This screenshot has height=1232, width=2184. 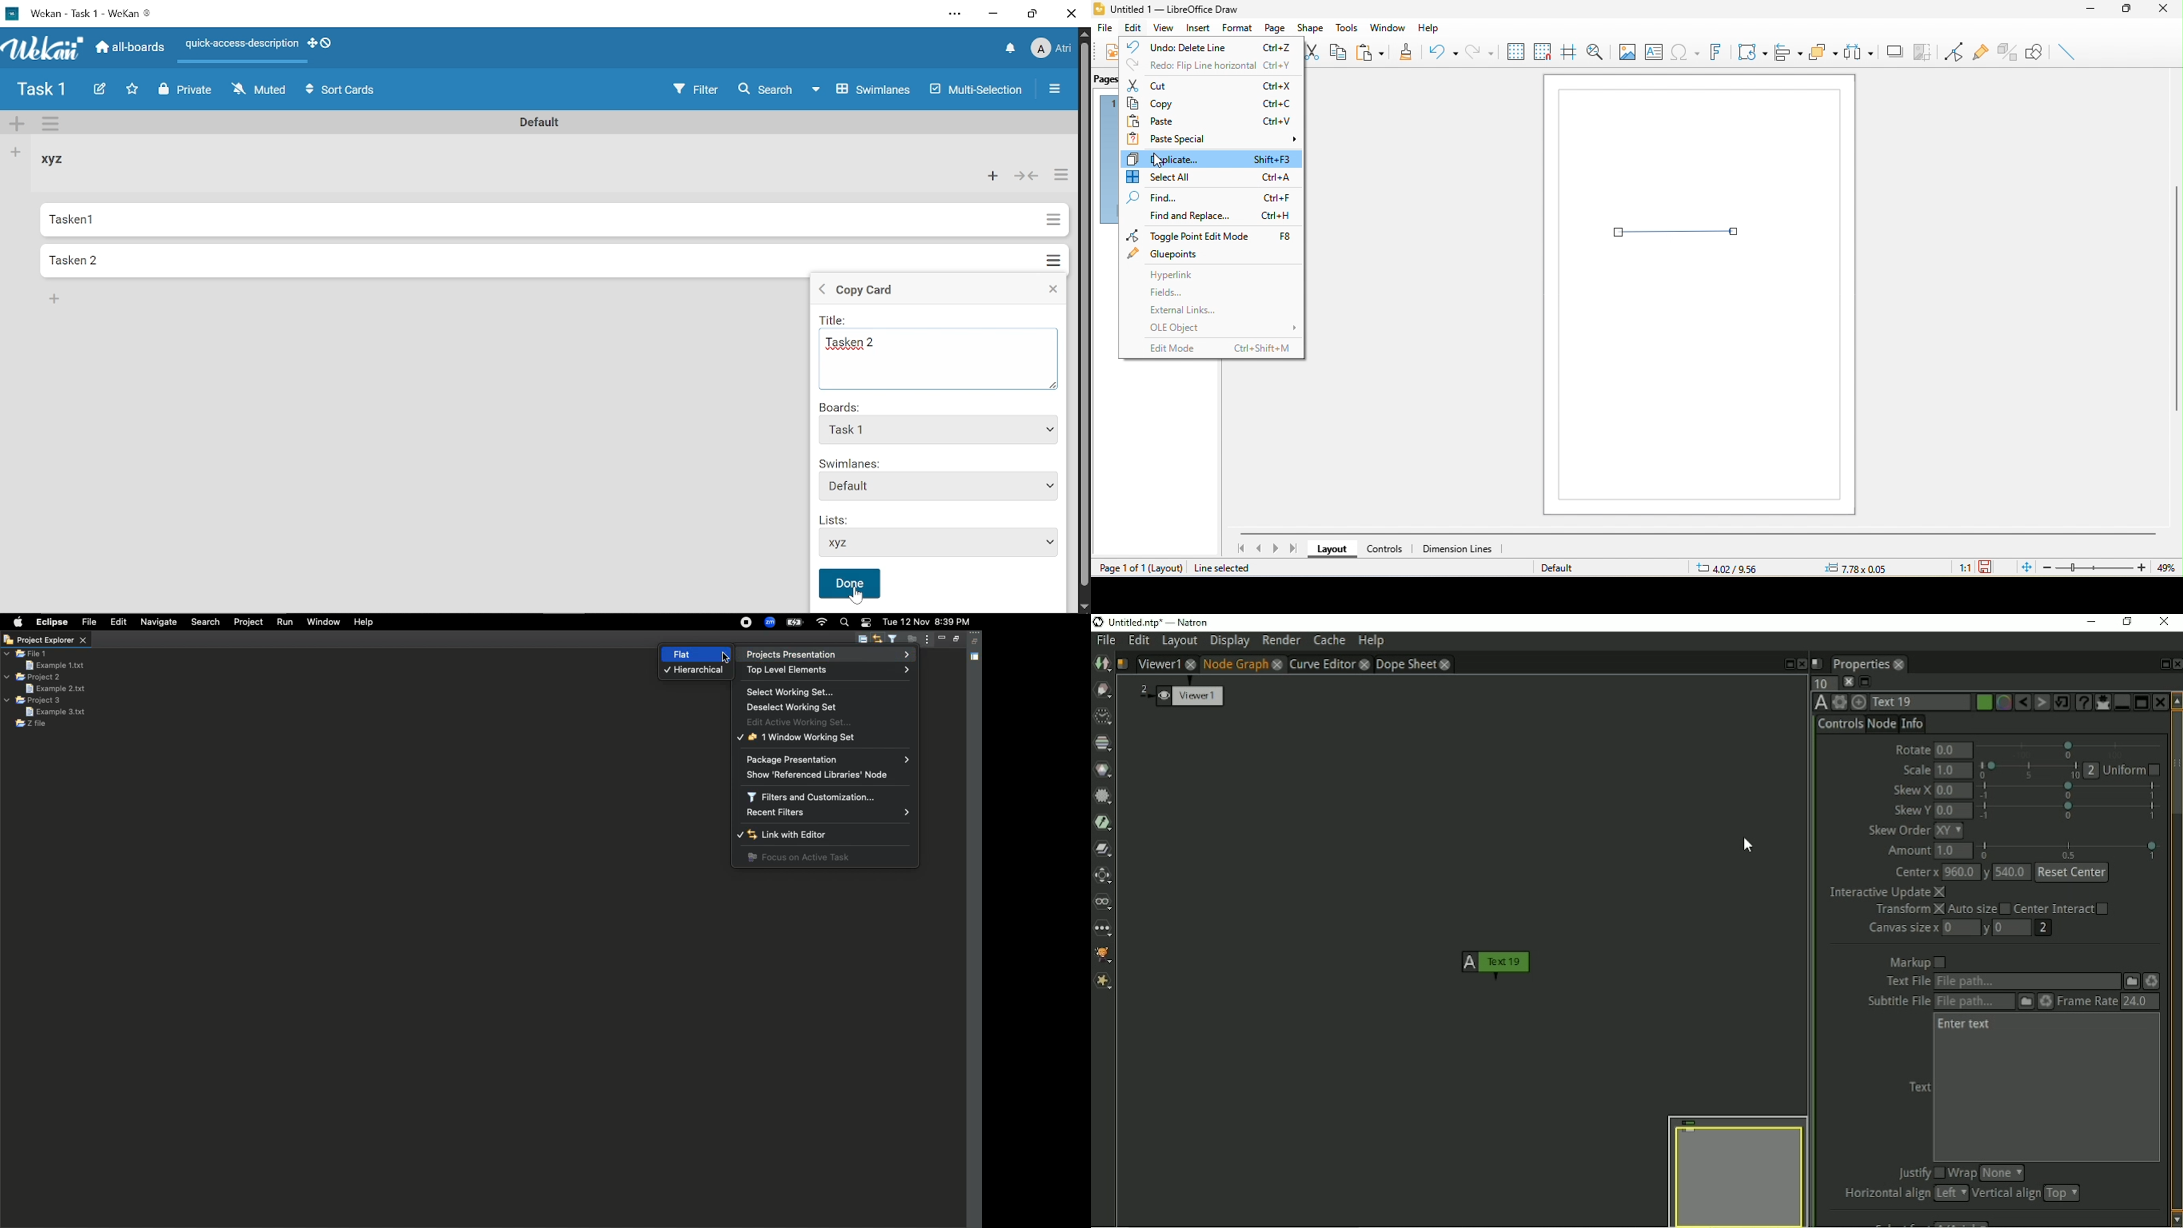 I want to click on Collapse, so click(x=1025, y=177).